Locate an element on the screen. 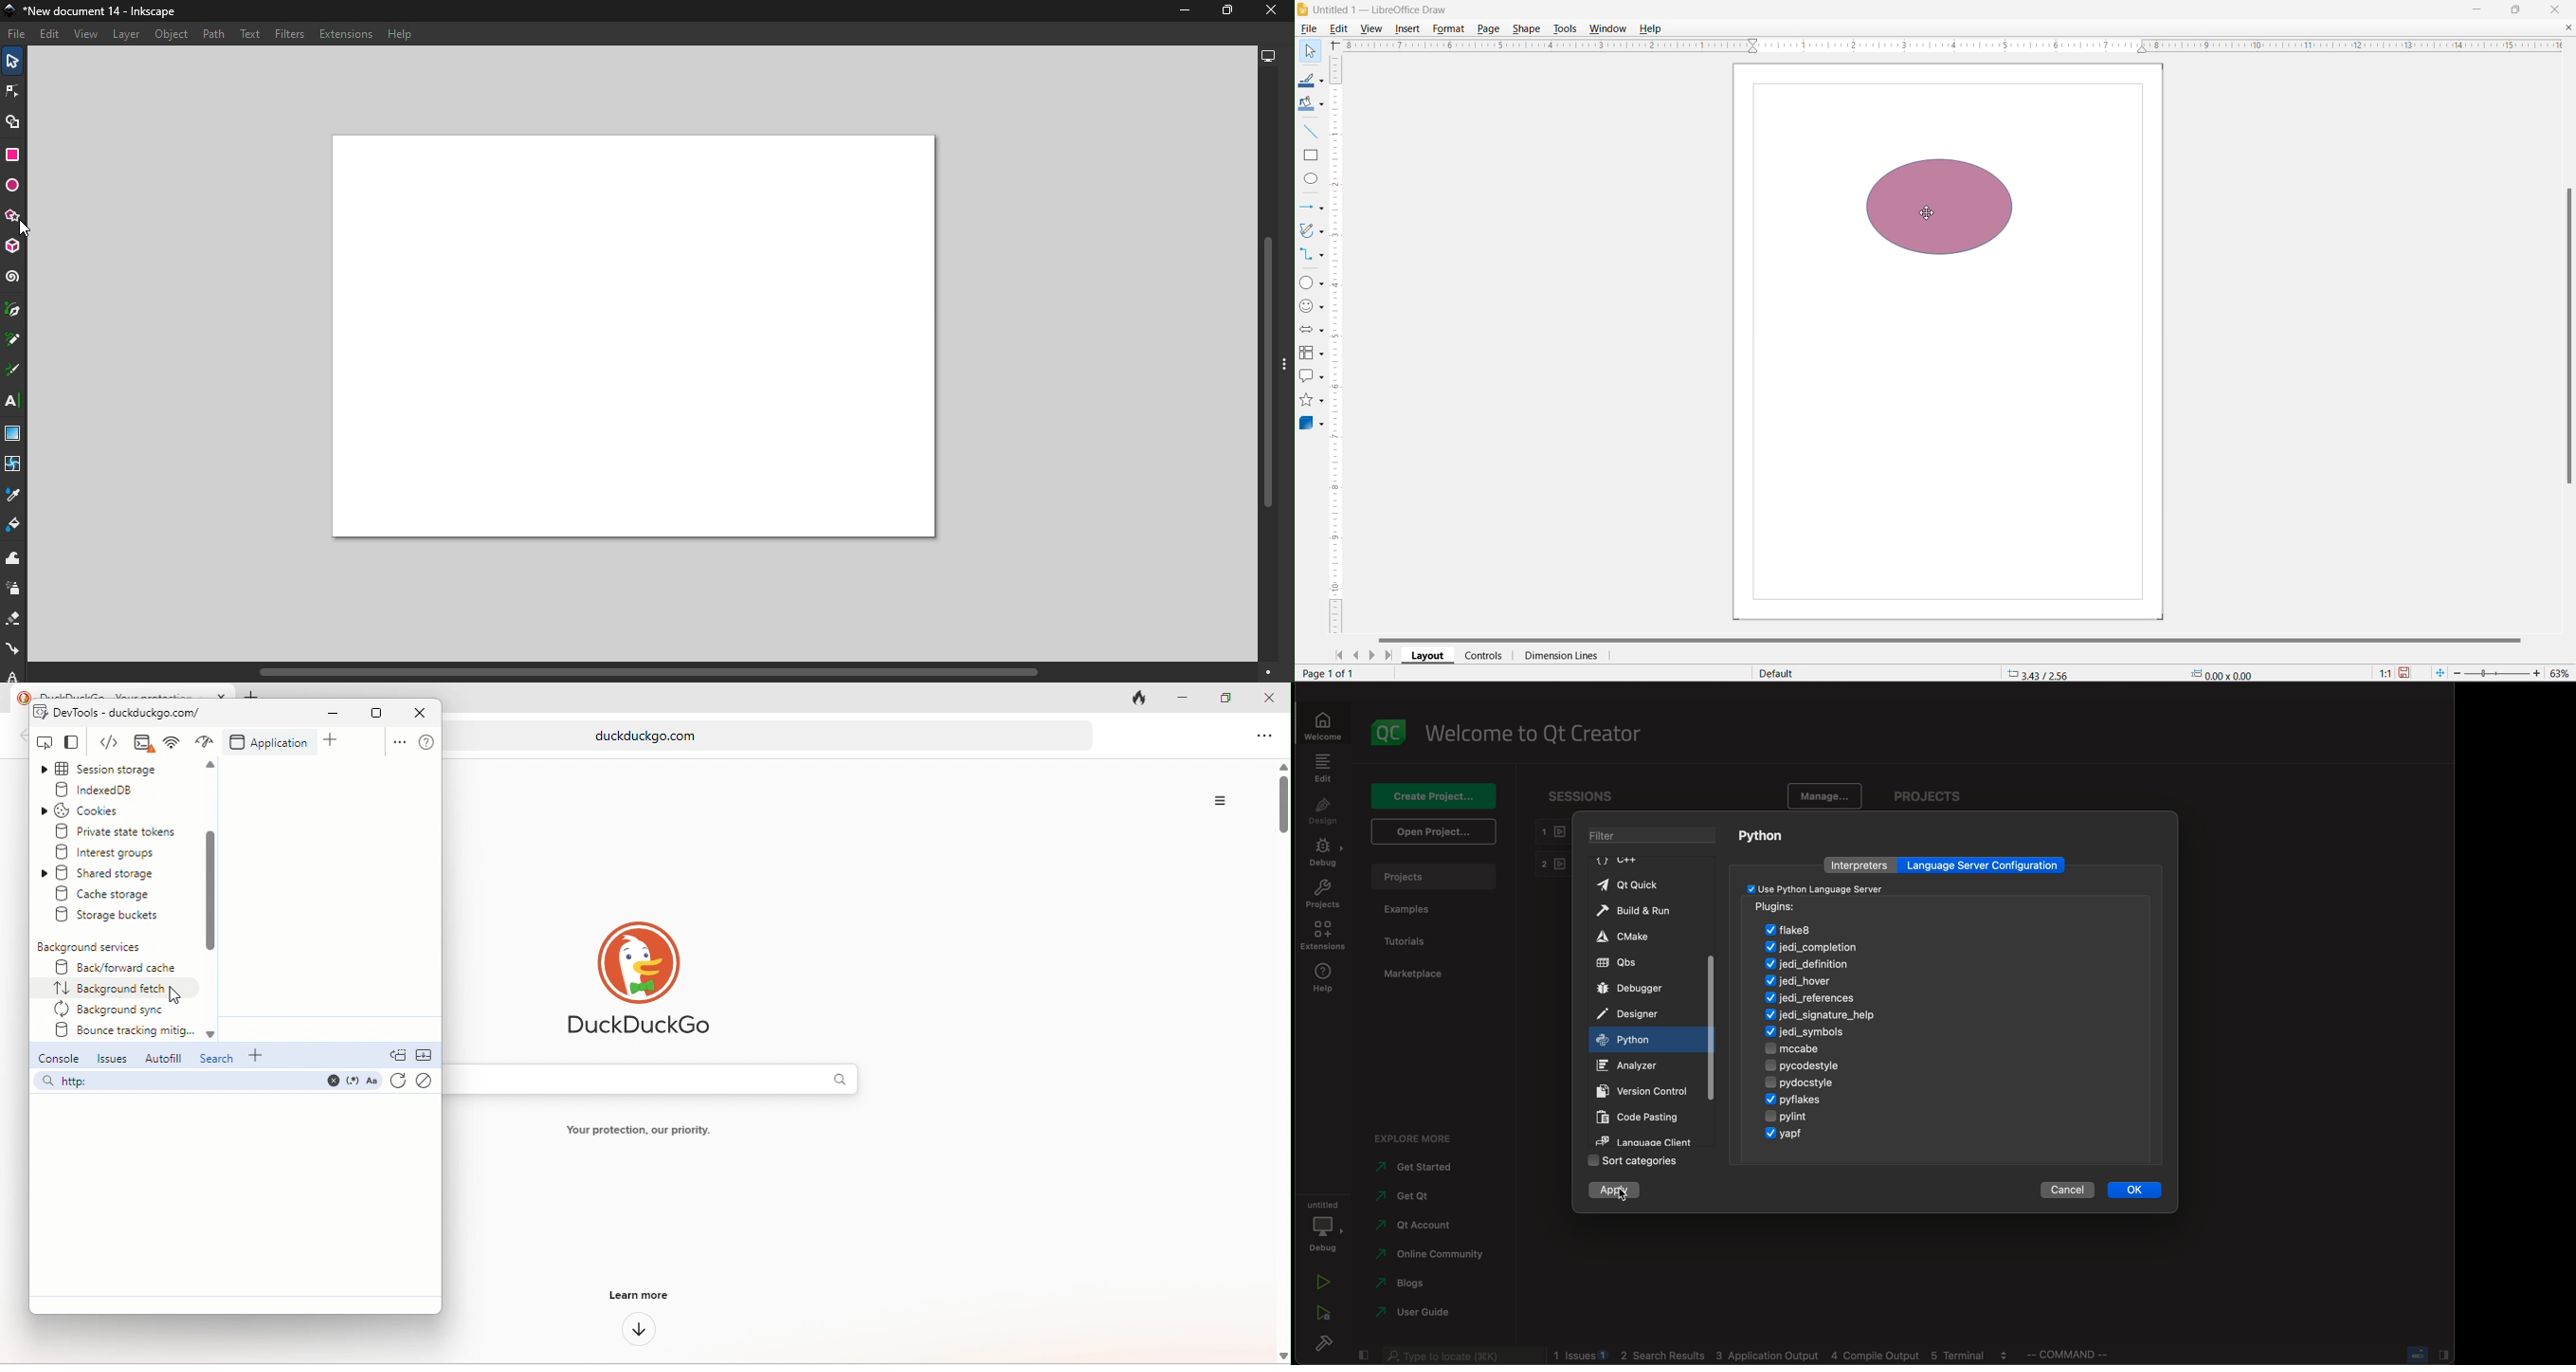 This screenshot has height=1372, width=2576. C++ is located at coordinates (1613, 859).